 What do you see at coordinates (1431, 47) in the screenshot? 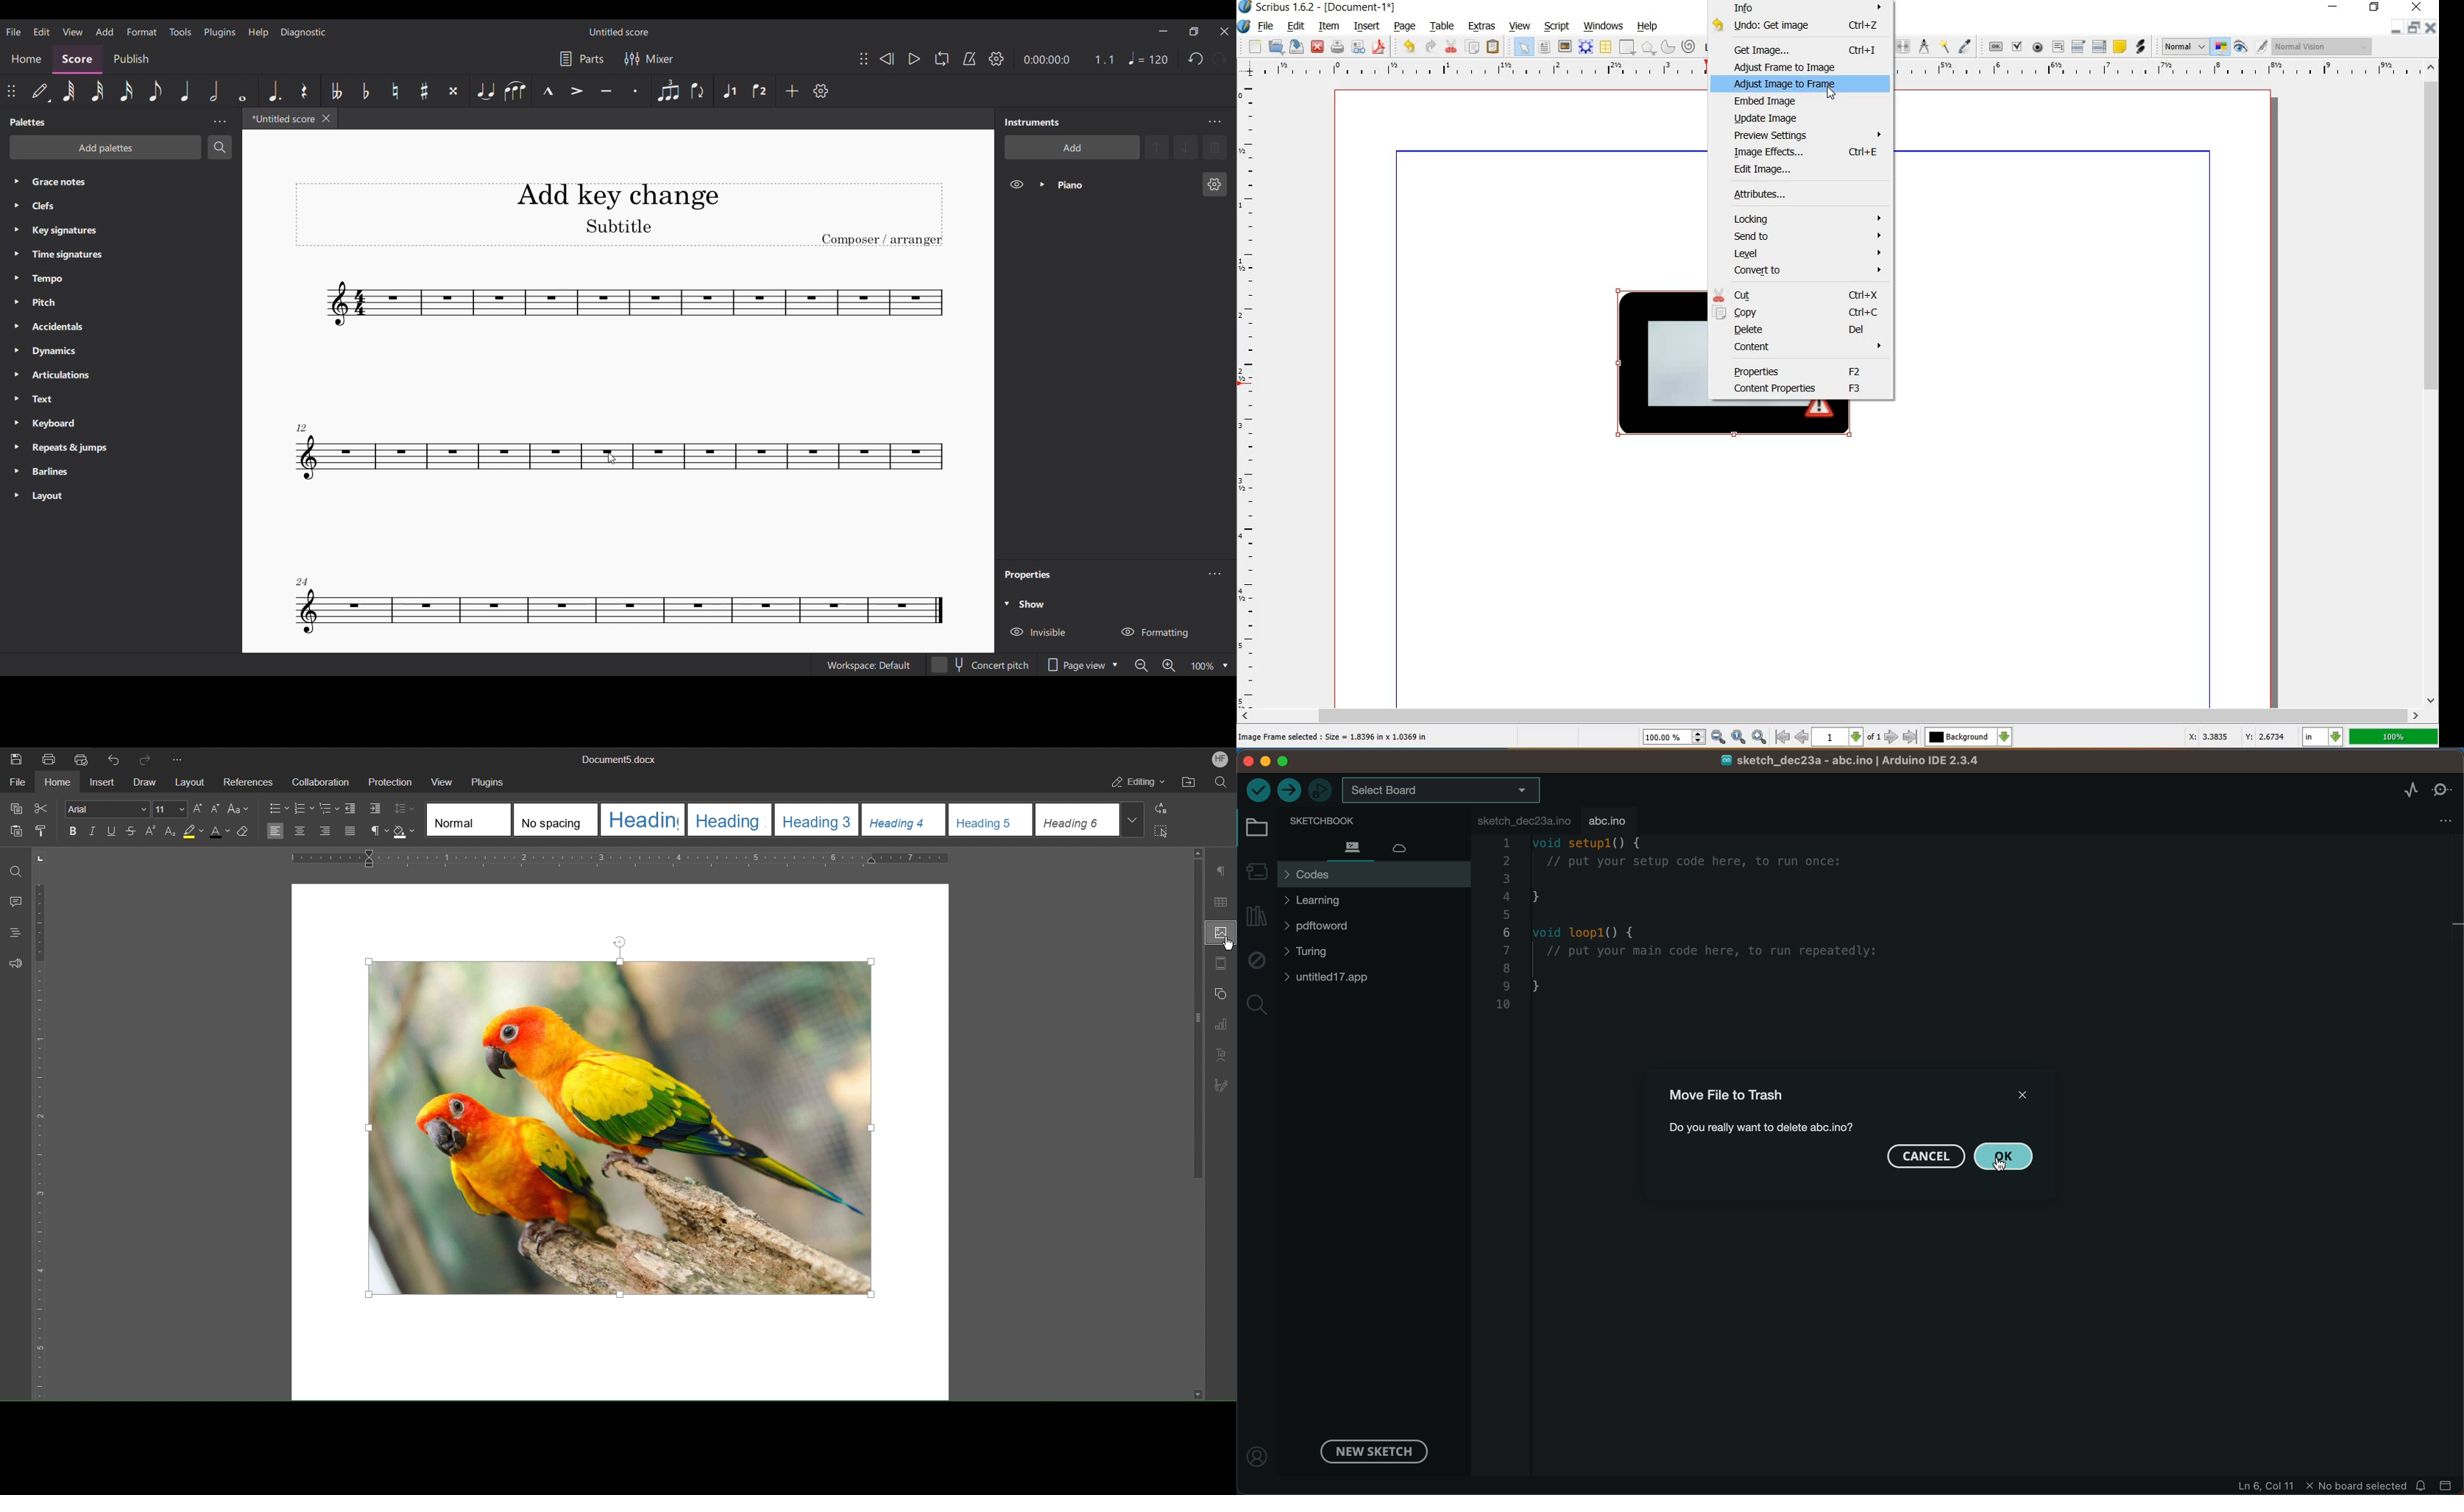
I see `redo` at bounding box center [1431, 47].